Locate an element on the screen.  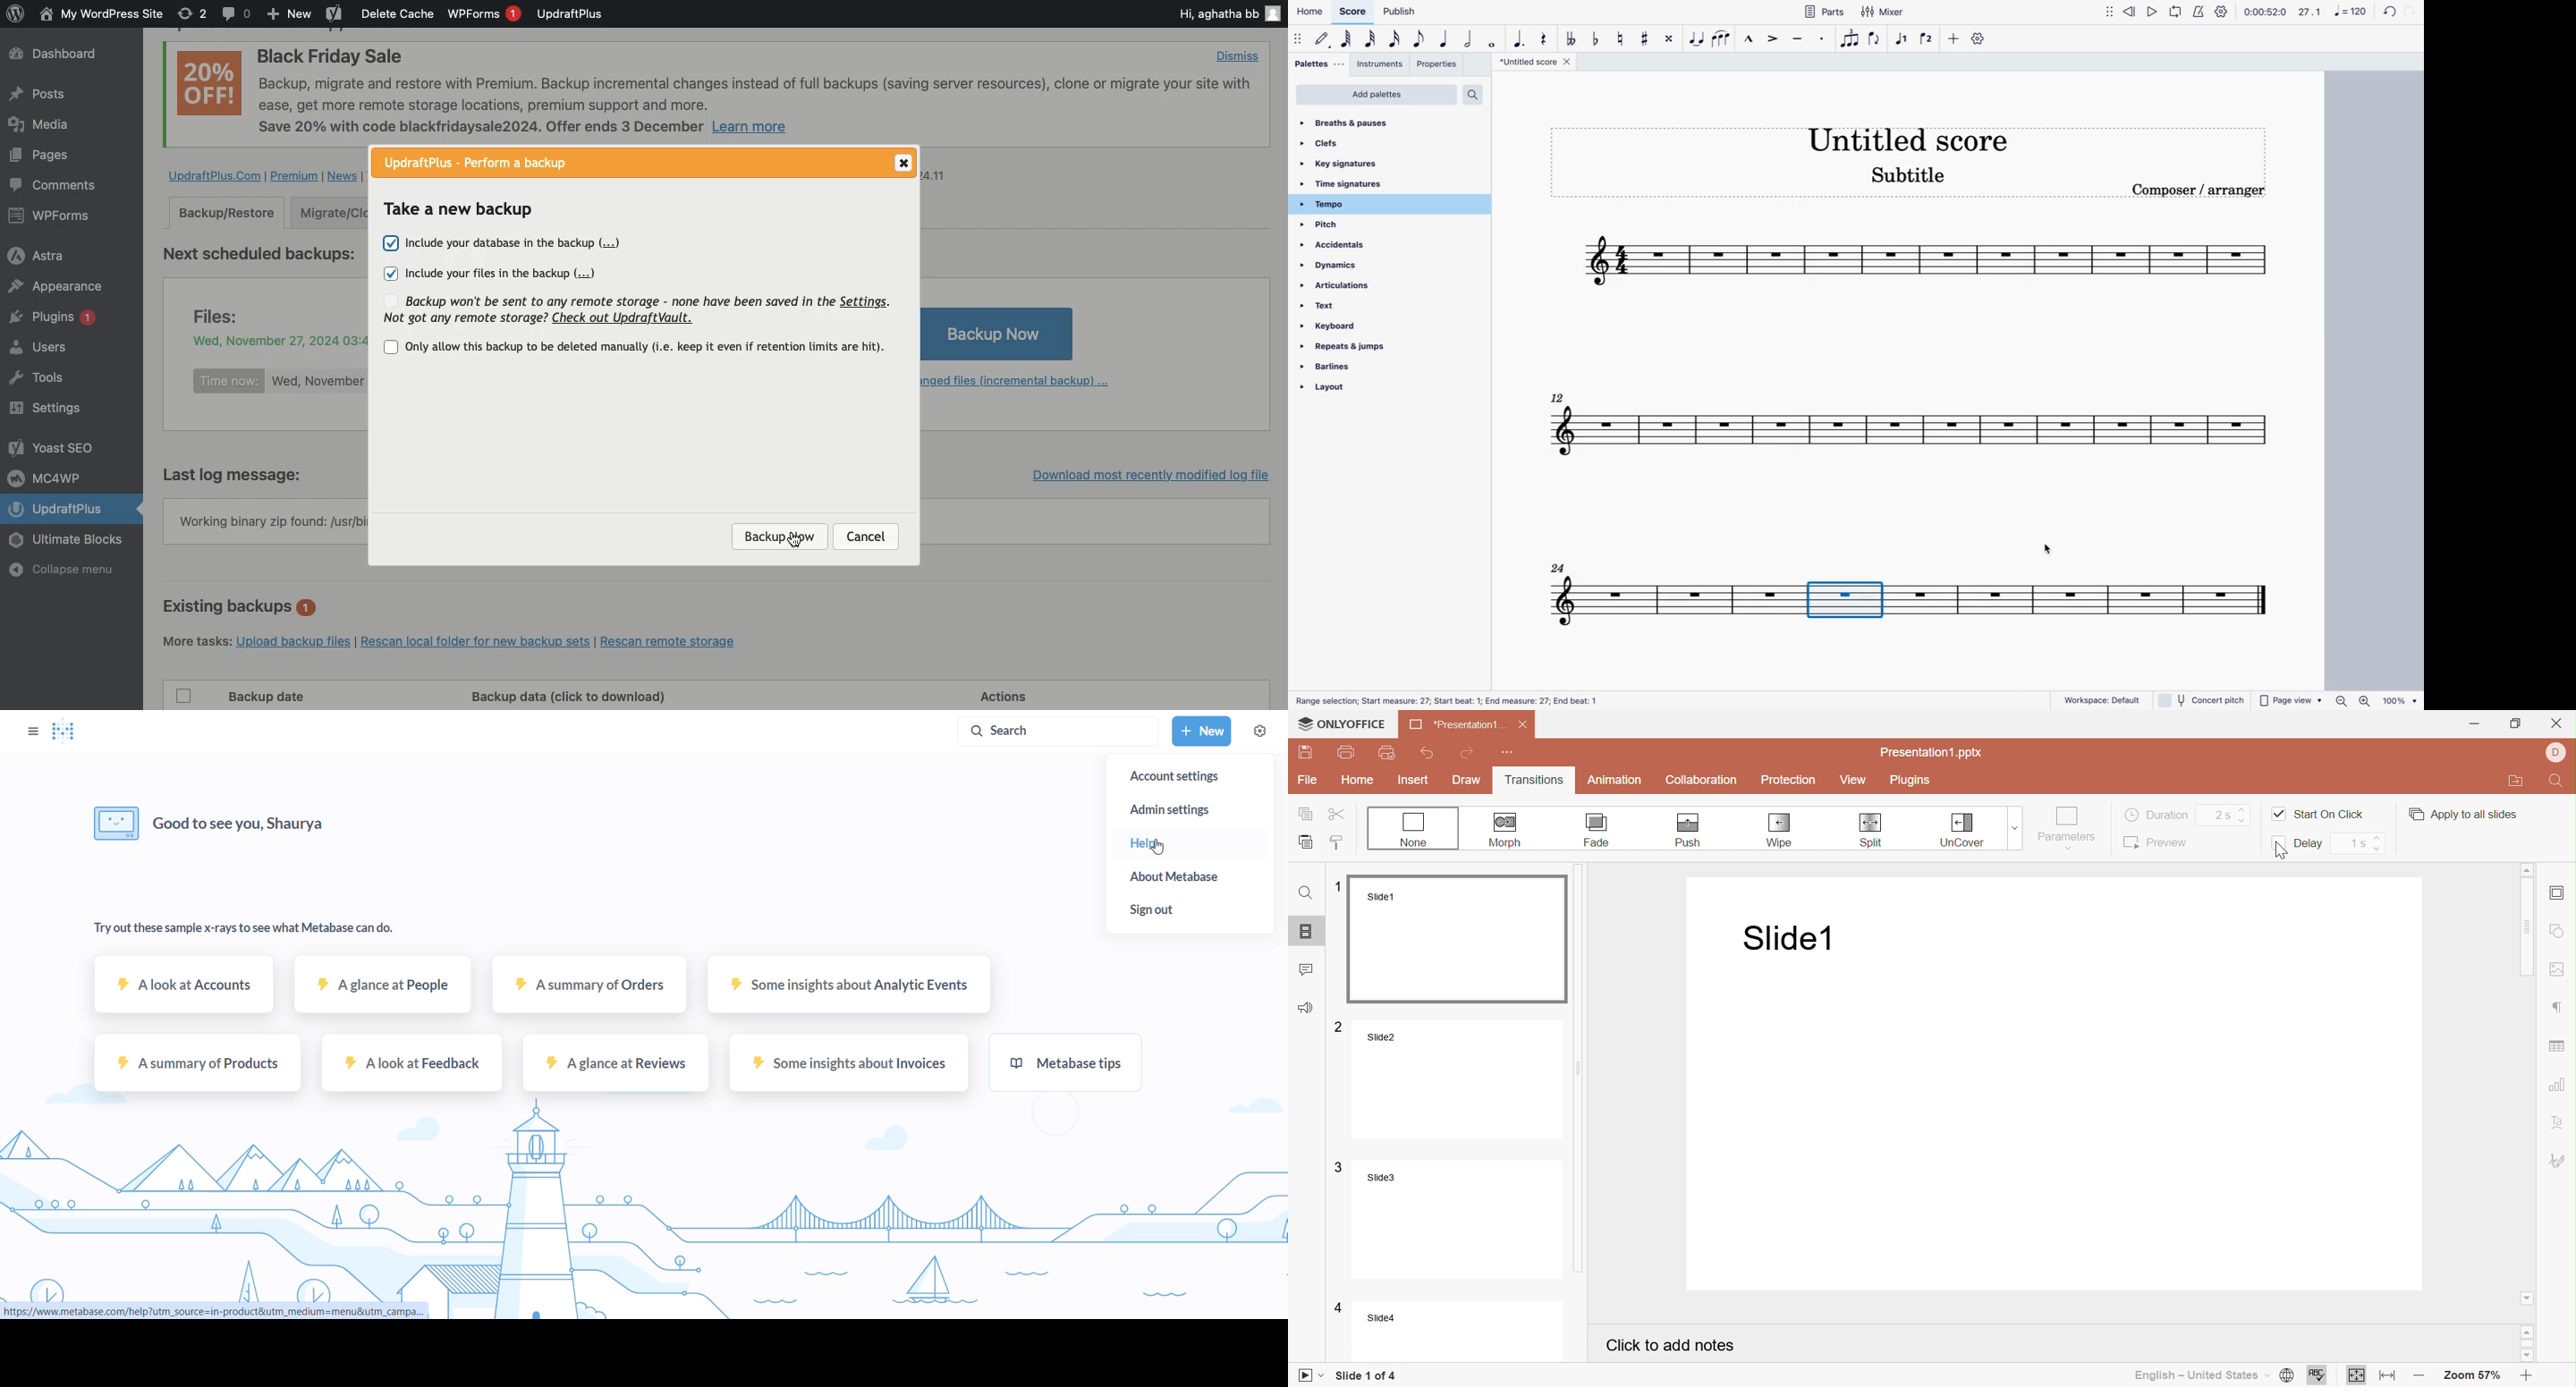
key signatures is located at coordinates (1341, 165).